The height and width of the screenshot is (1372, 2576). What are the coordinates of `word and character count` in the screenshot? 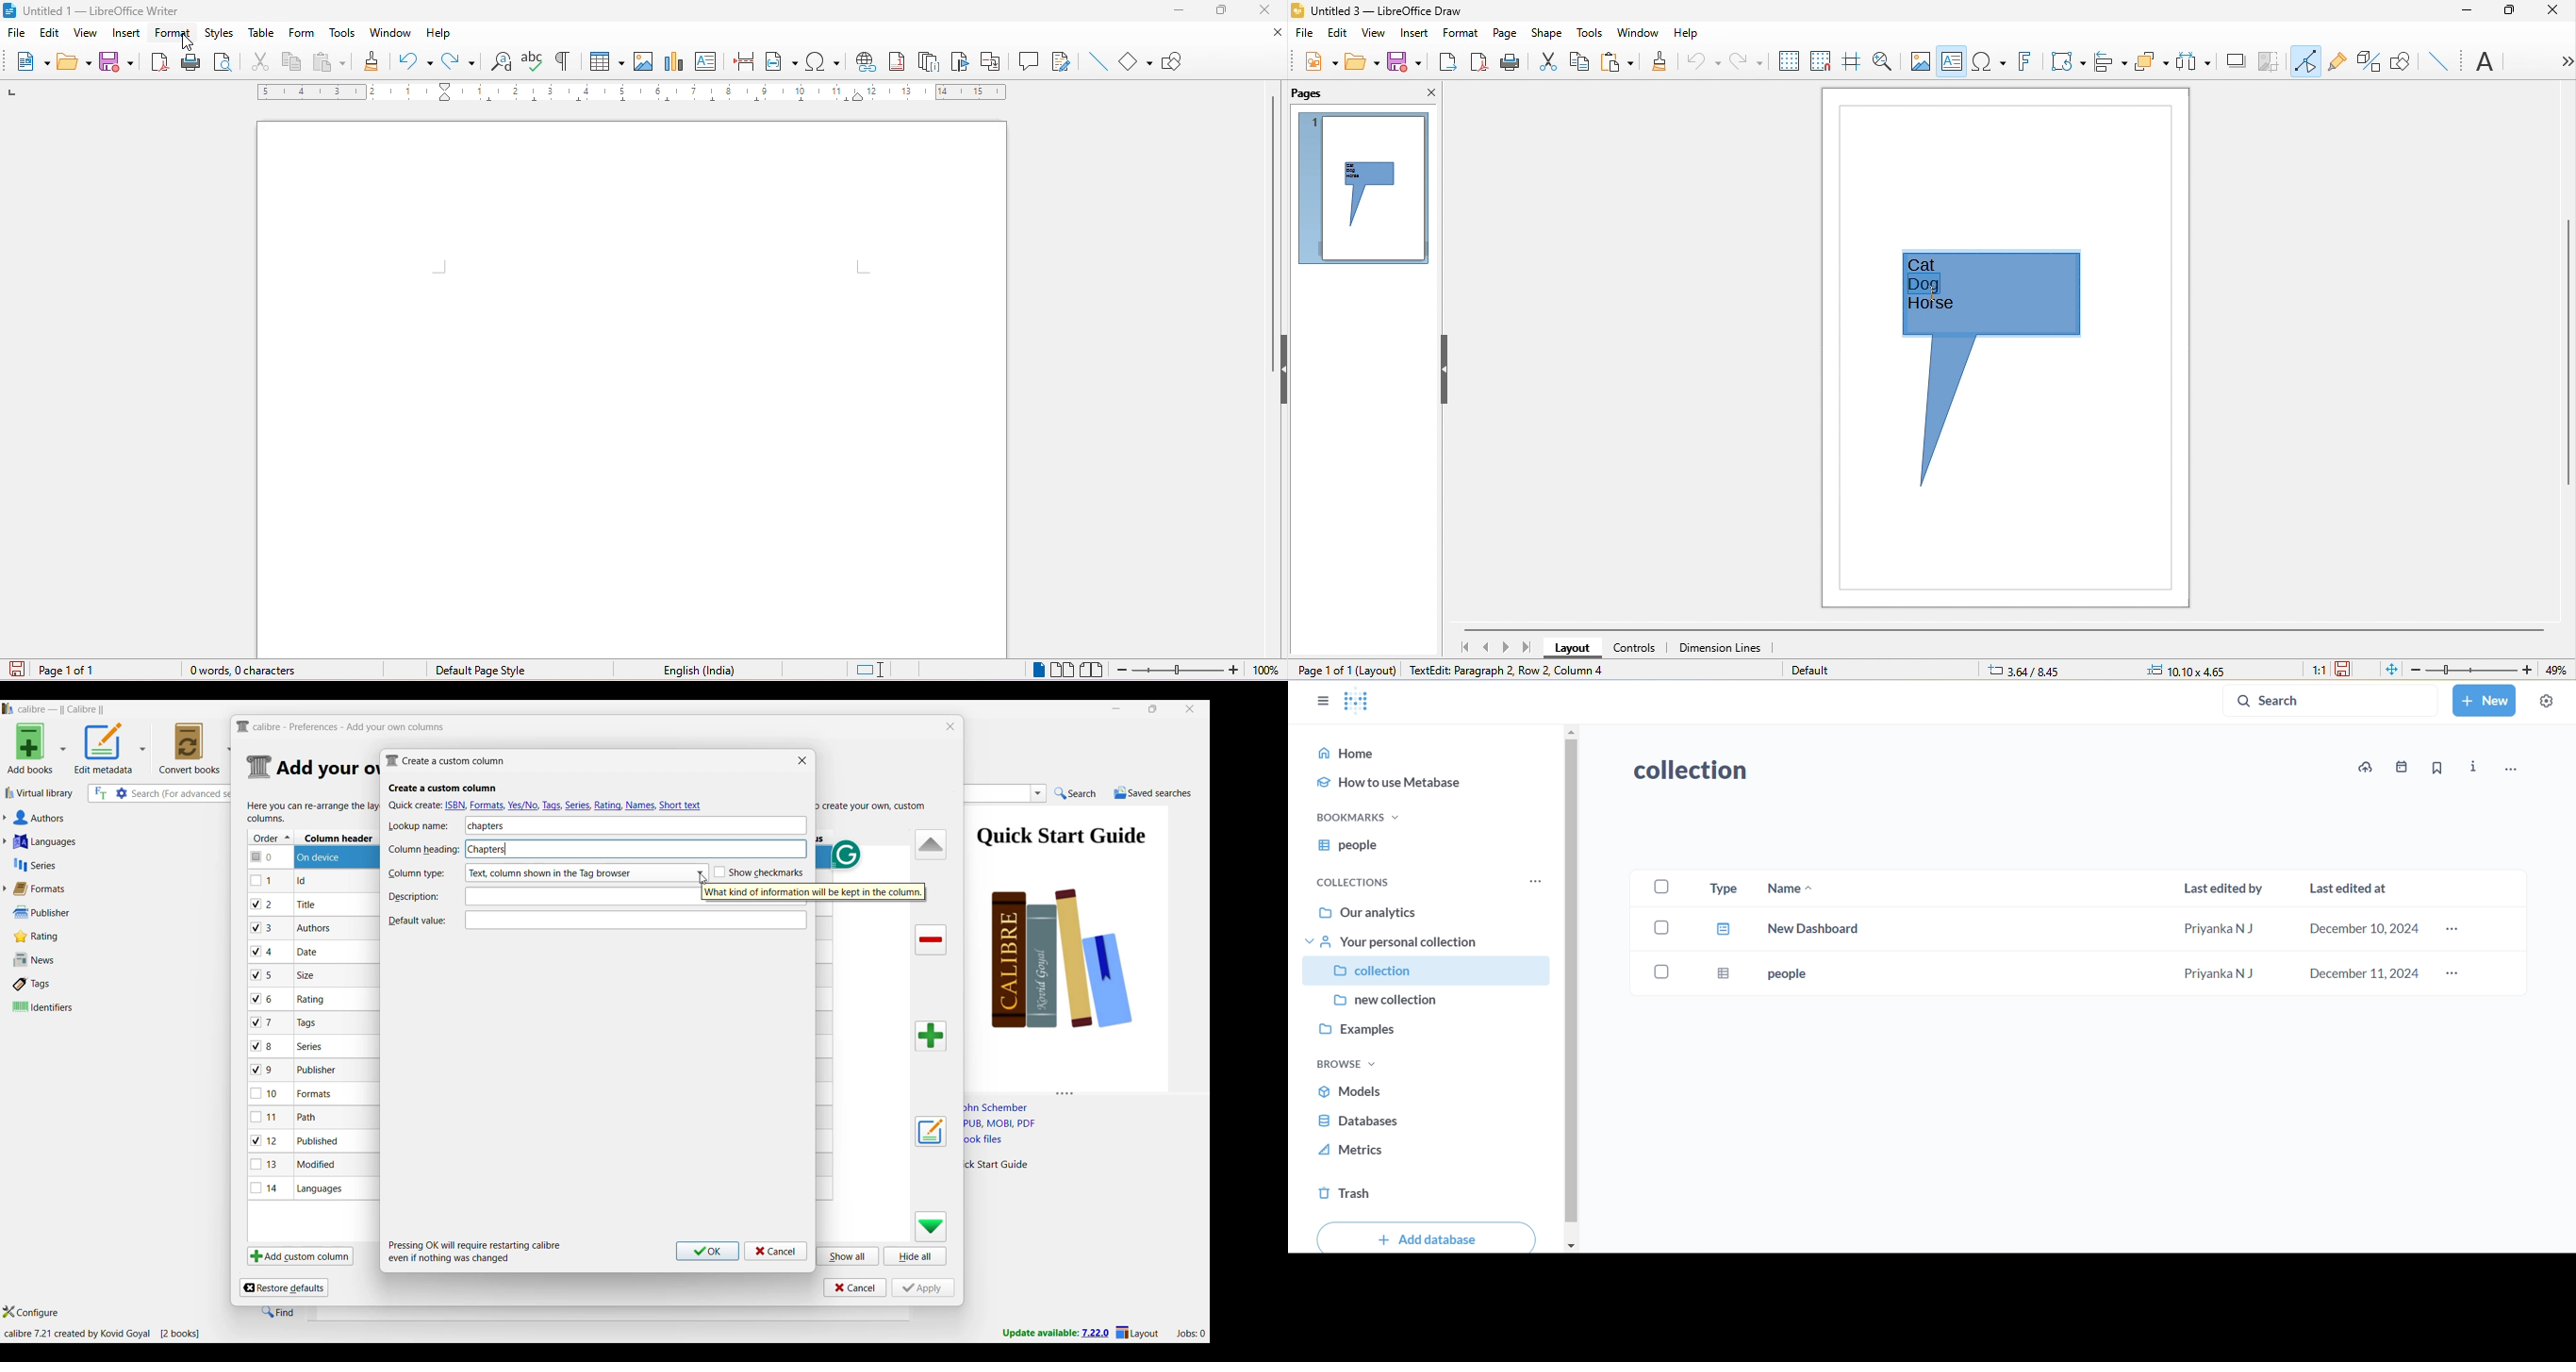 It's located at (242, 673).